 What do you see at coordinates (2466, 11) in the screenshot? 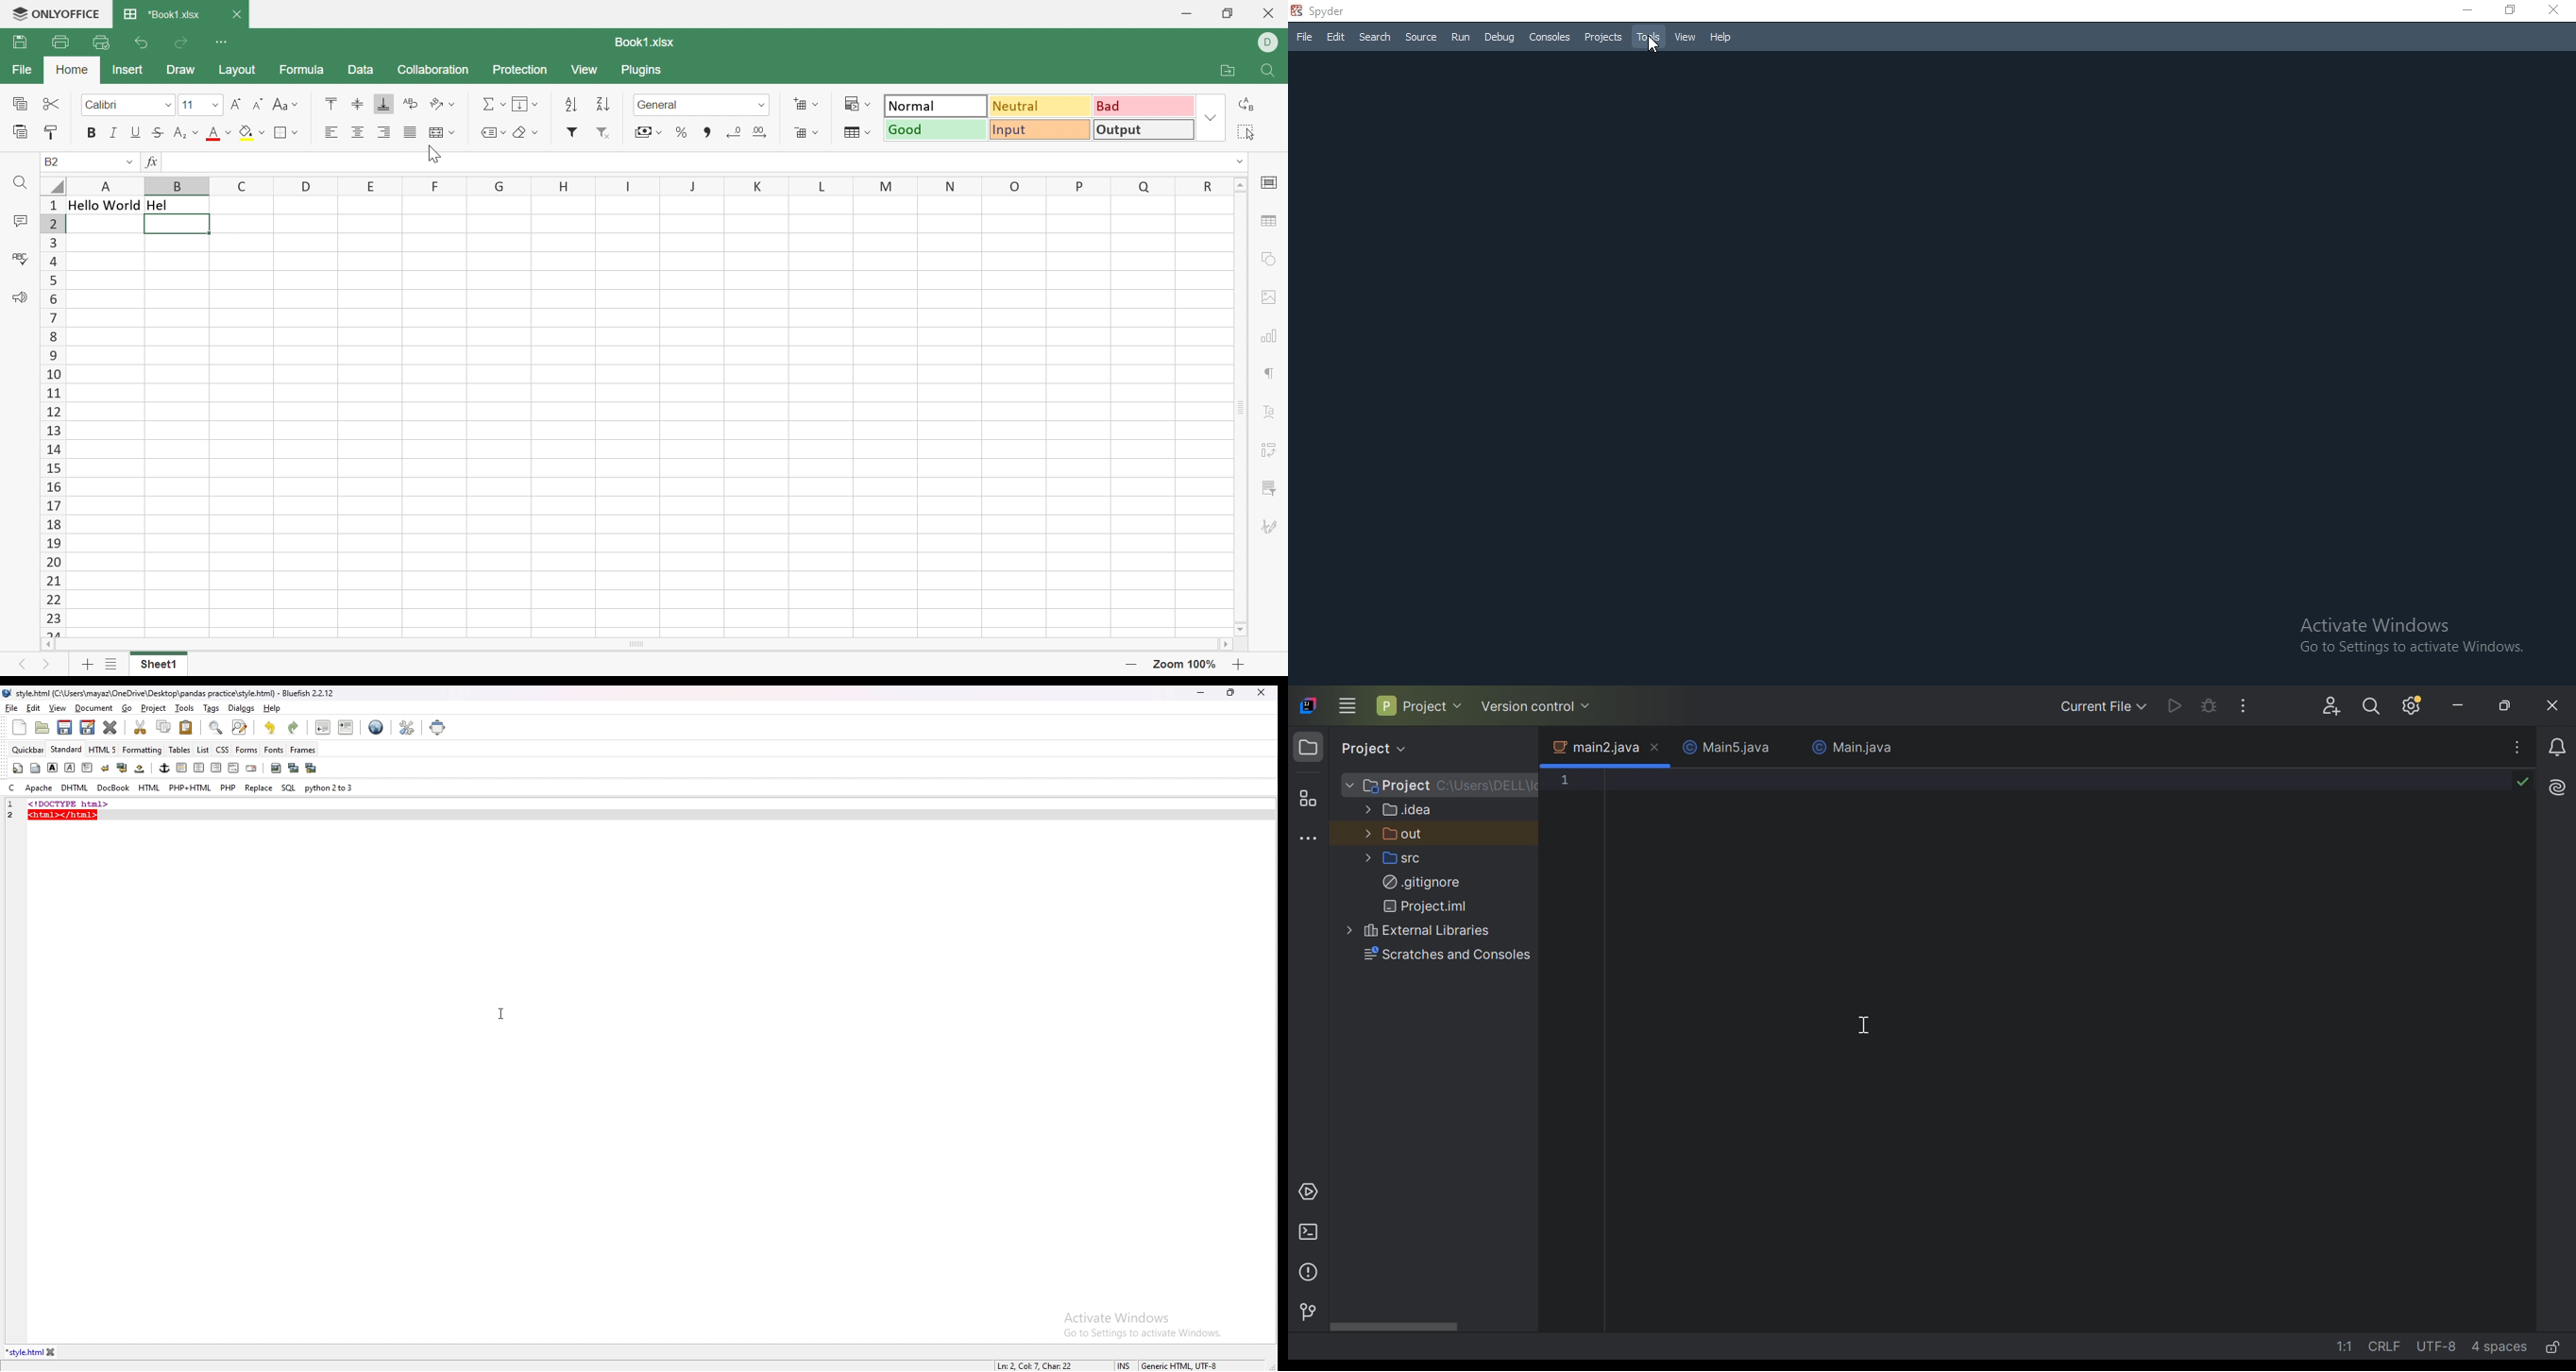
I see `minimise` at bounding box center [2466, 11].